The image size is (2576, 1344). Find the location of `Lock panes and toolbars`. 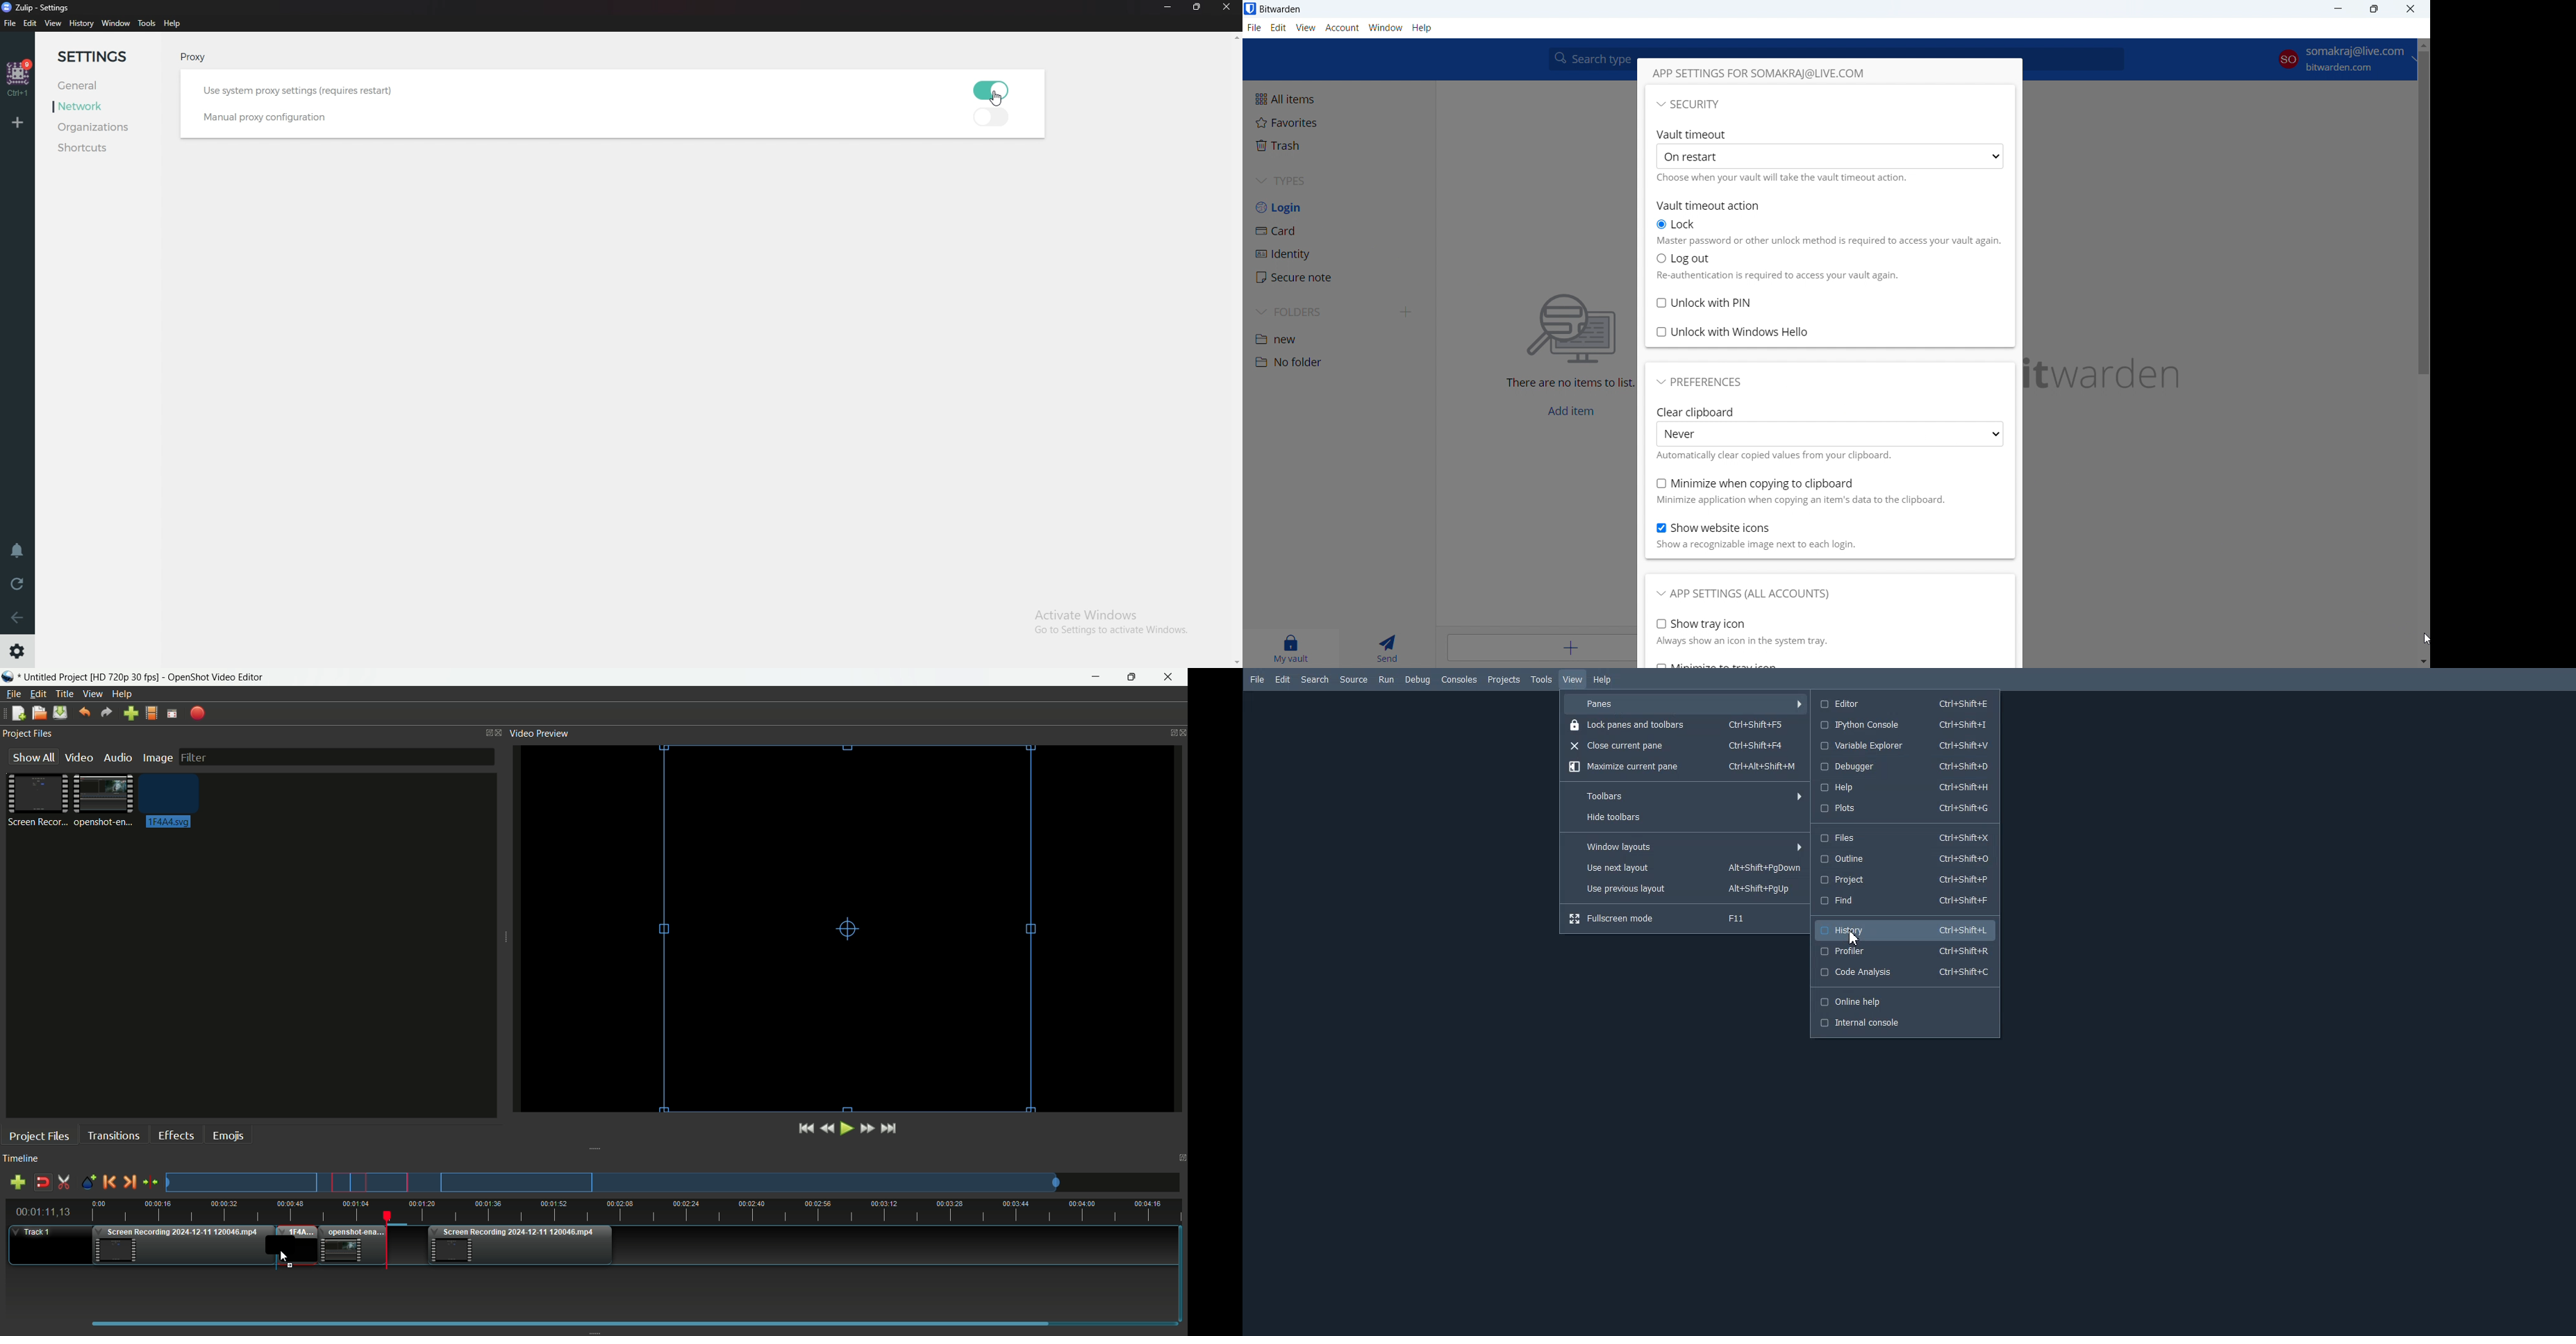

Lock panes and toolbars is located at coordinates (1684, 724).